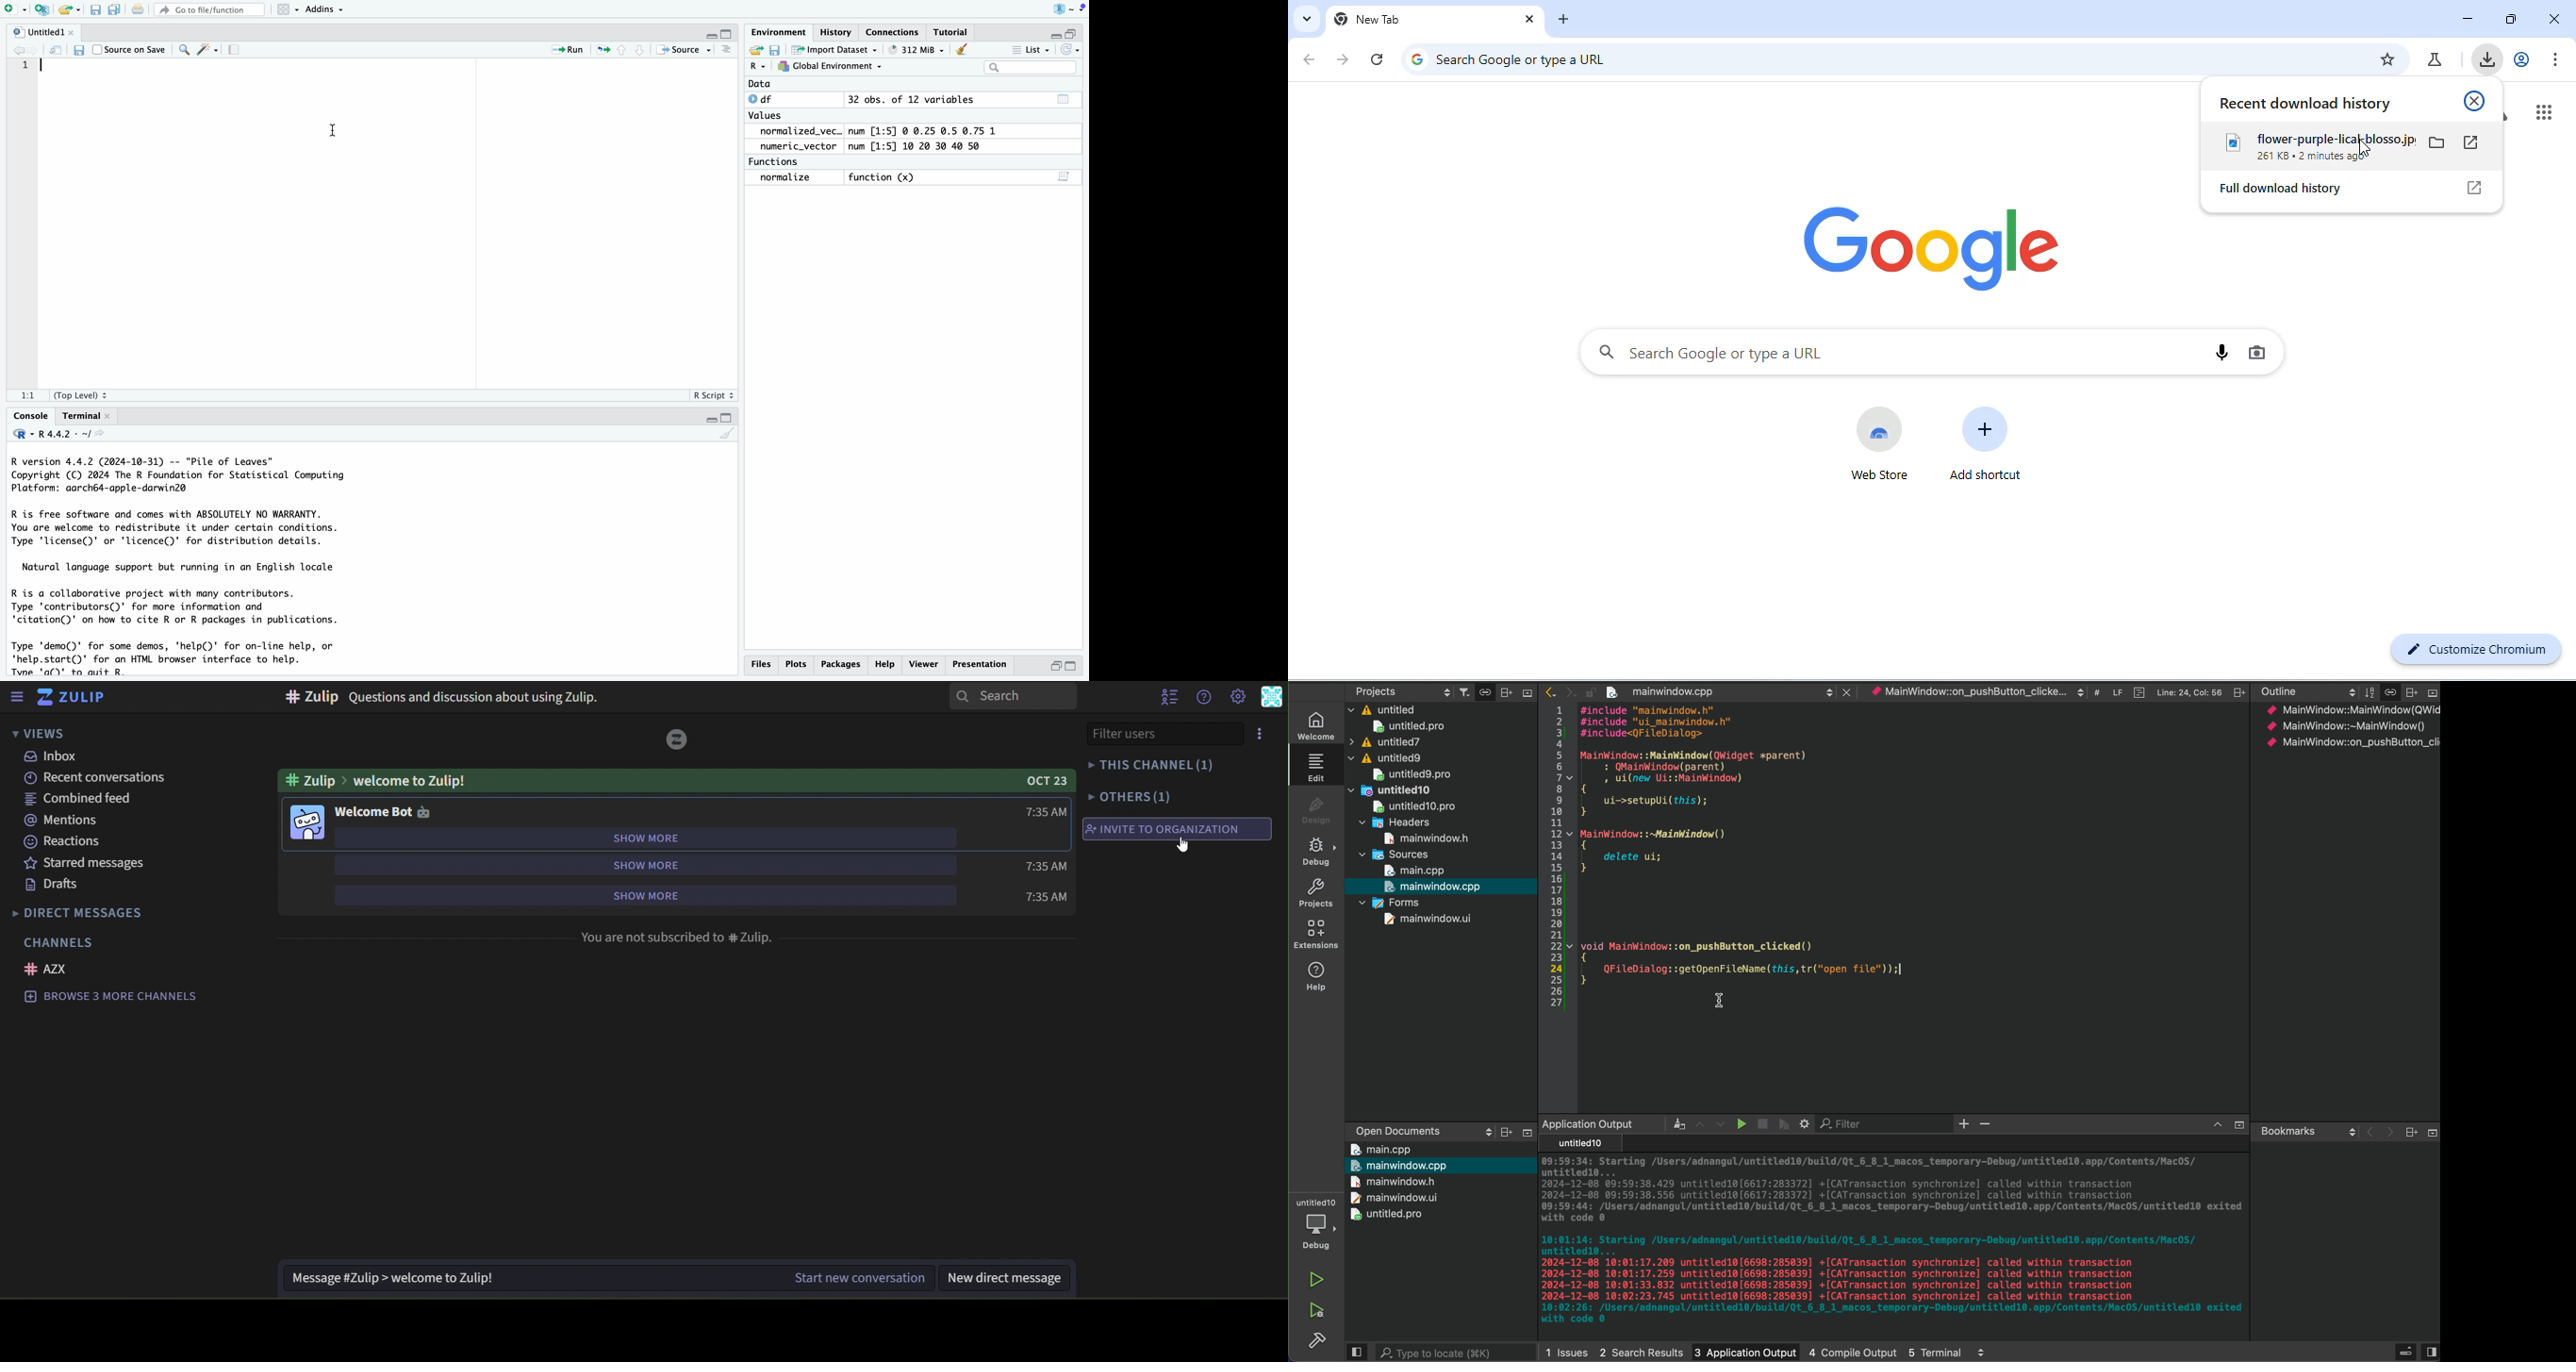  Describe the element at coordinates (761, 664) in the screenshot. I see `Files` at that location.